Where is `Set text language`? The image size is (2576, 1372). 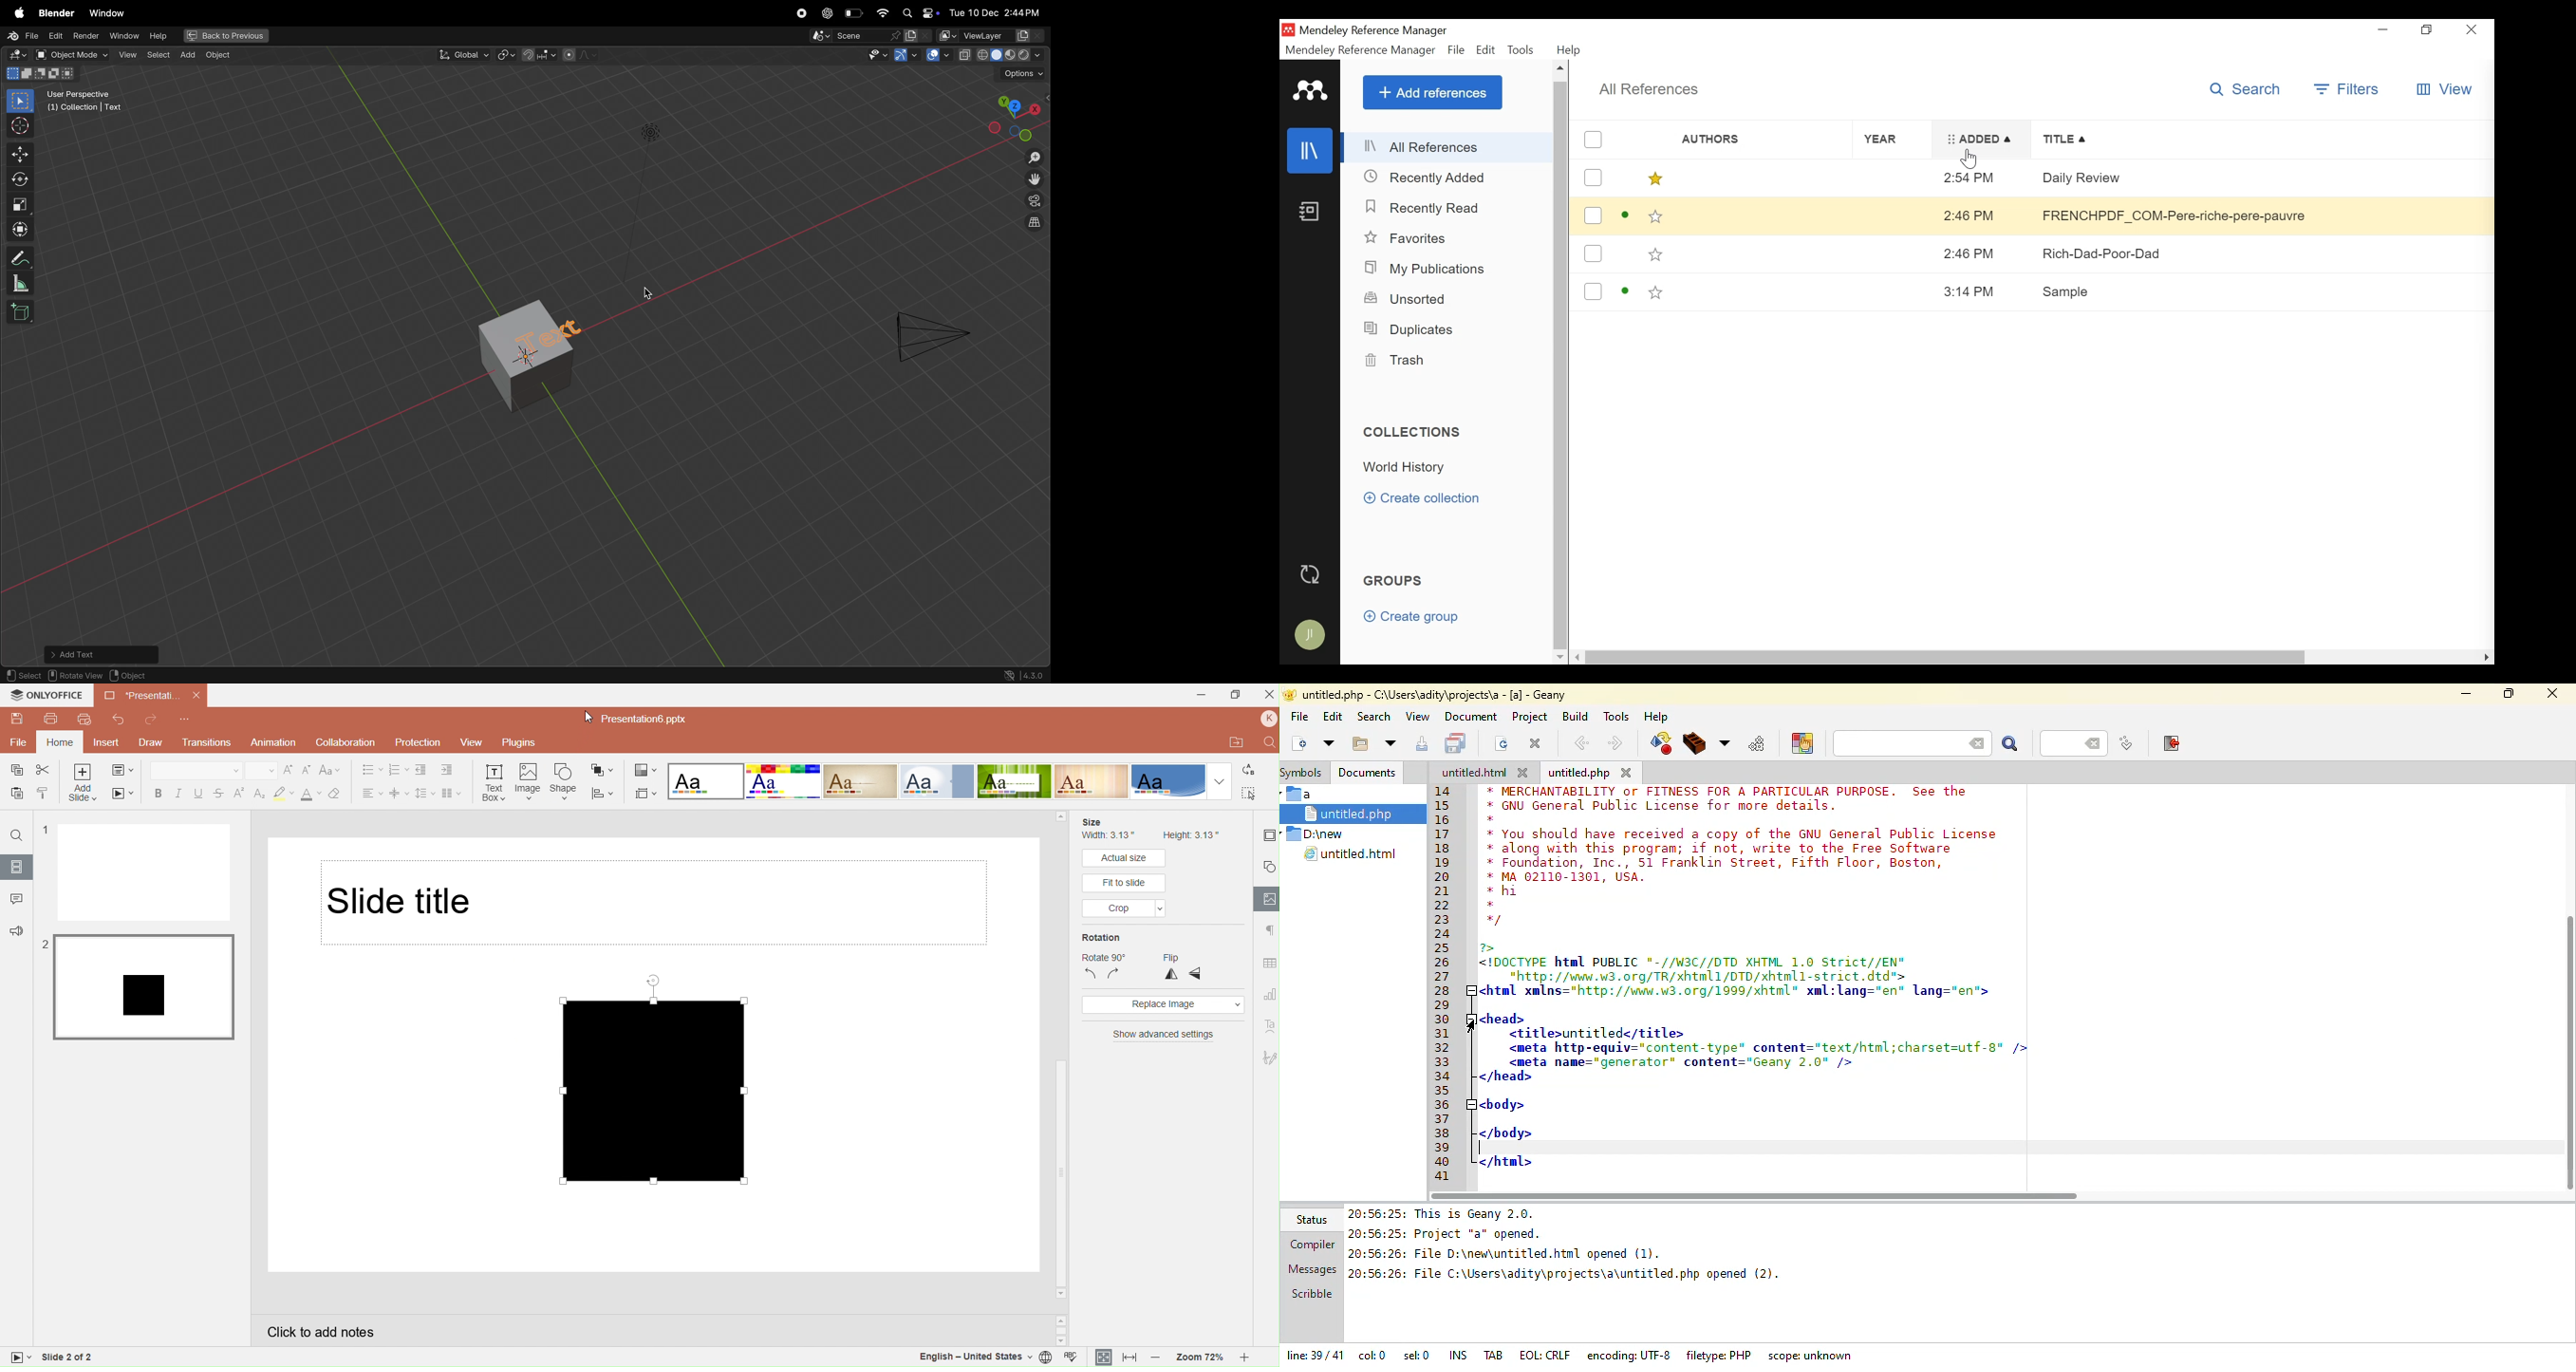
Set text language is located at coordinates (972, 1357).